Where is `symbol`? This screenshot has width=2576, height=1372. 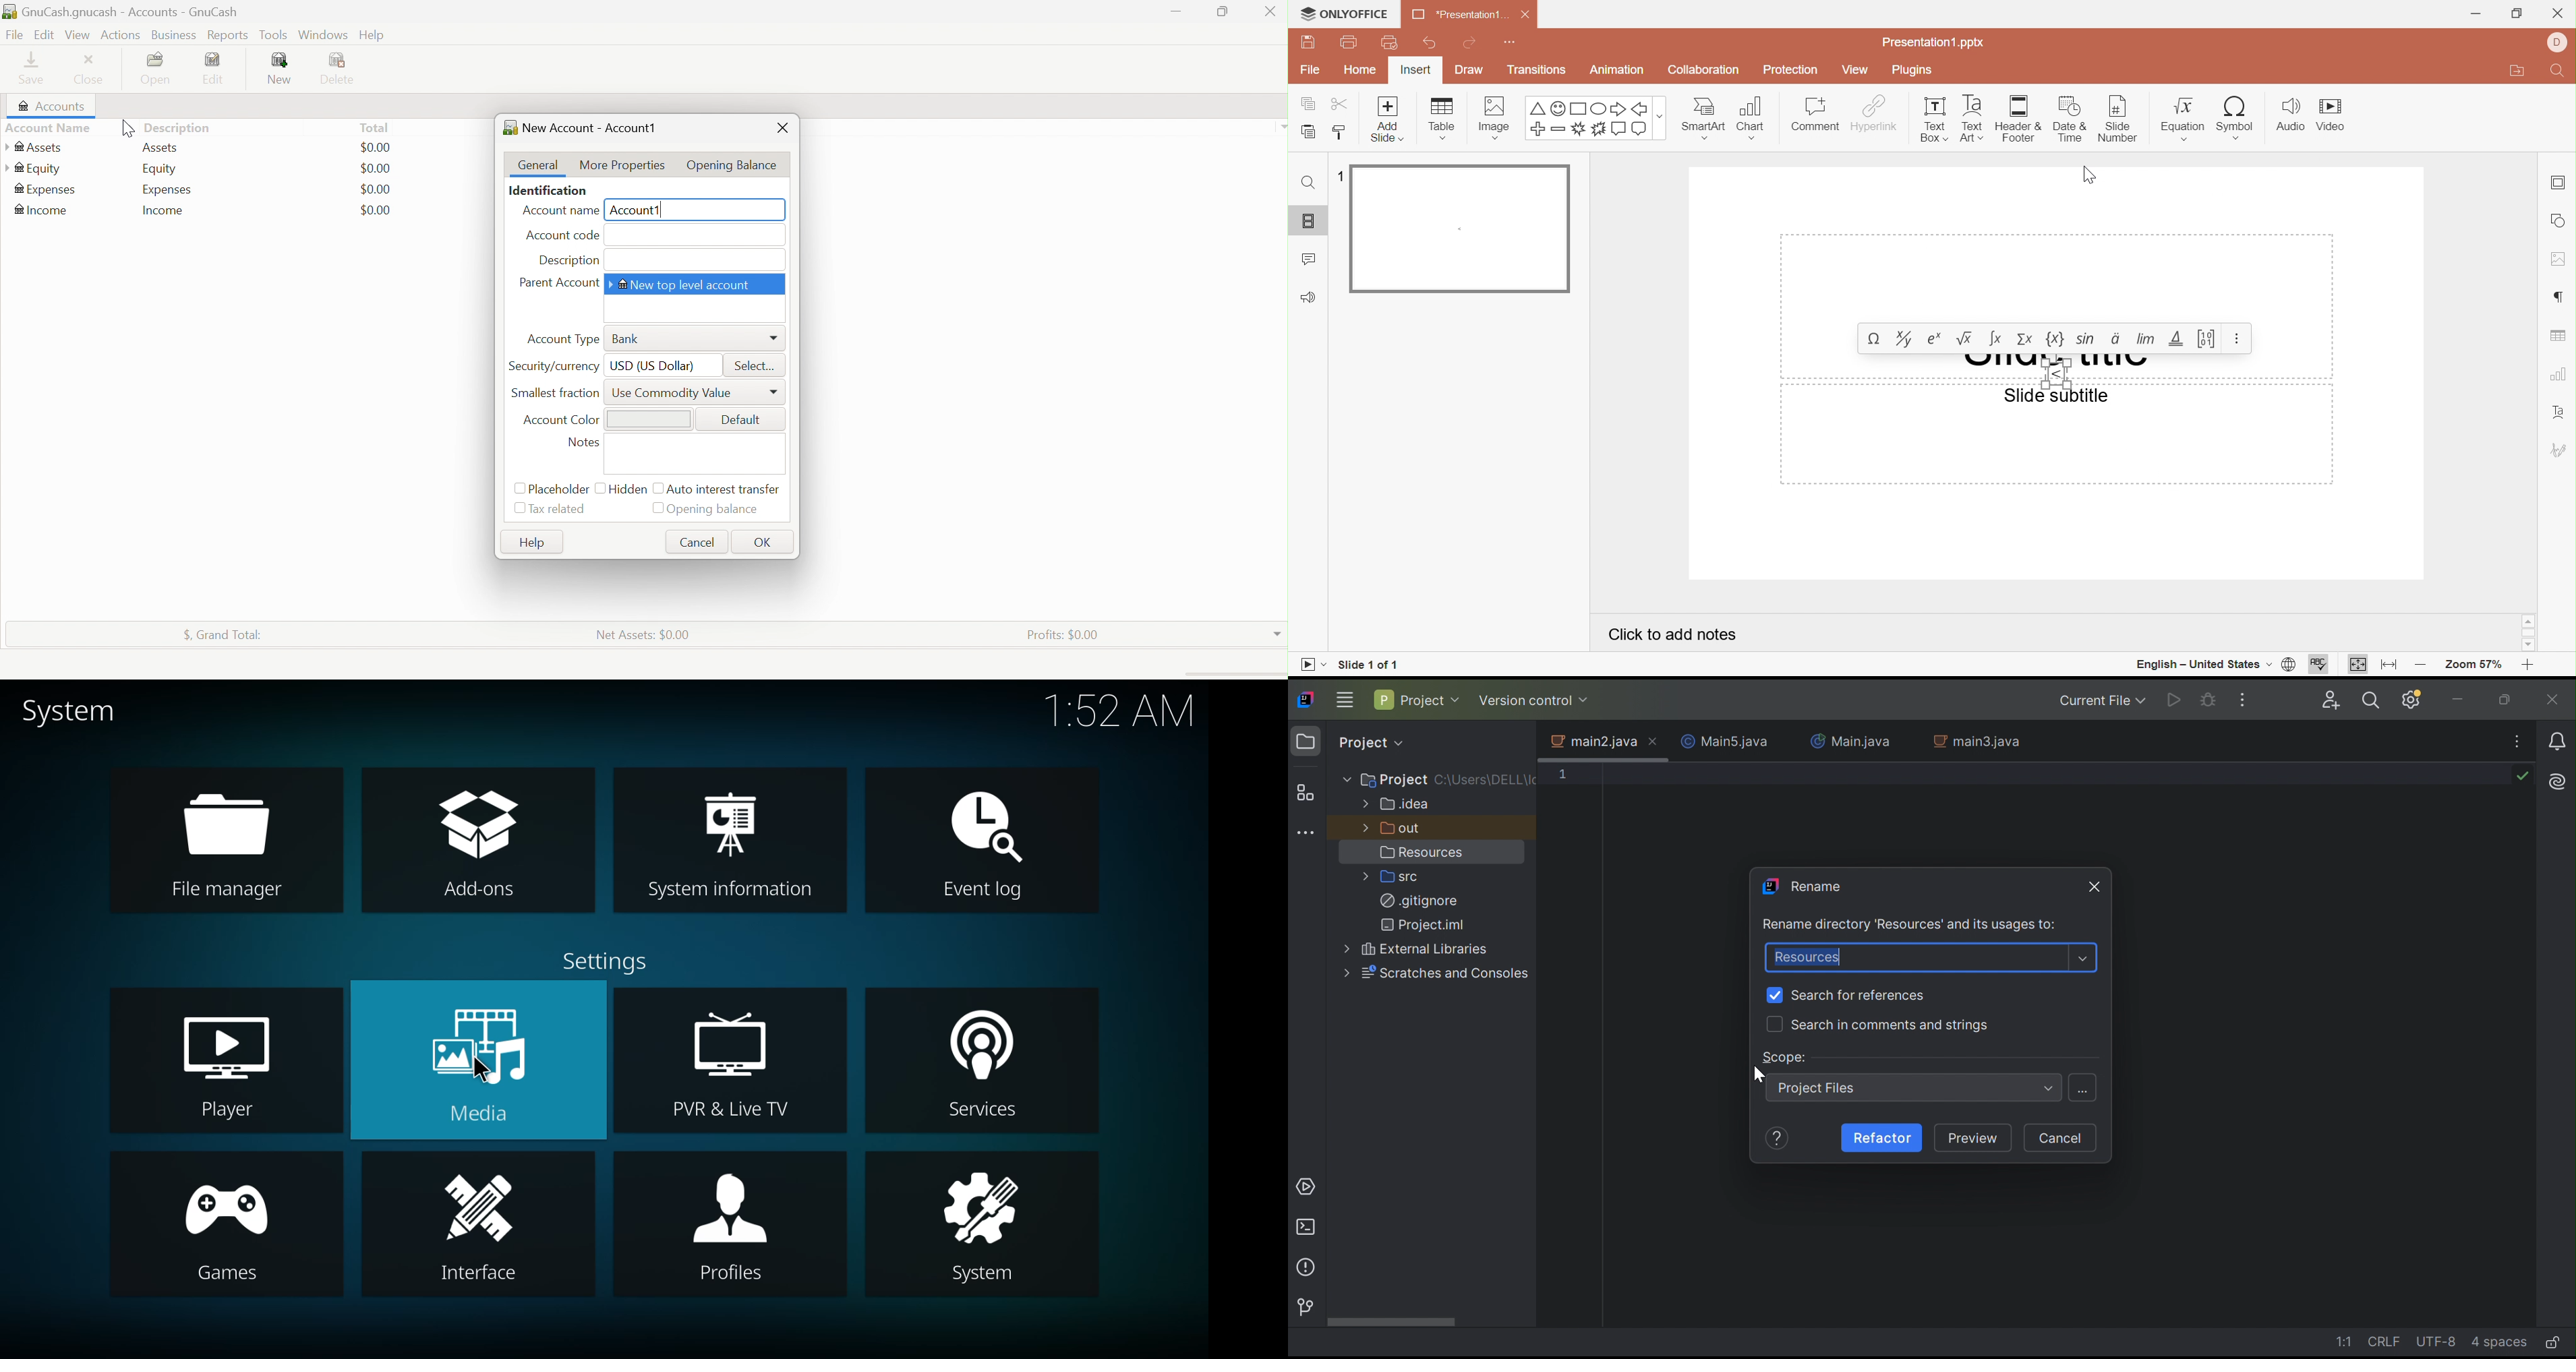 symbol is located at coordinates (2056, 375).